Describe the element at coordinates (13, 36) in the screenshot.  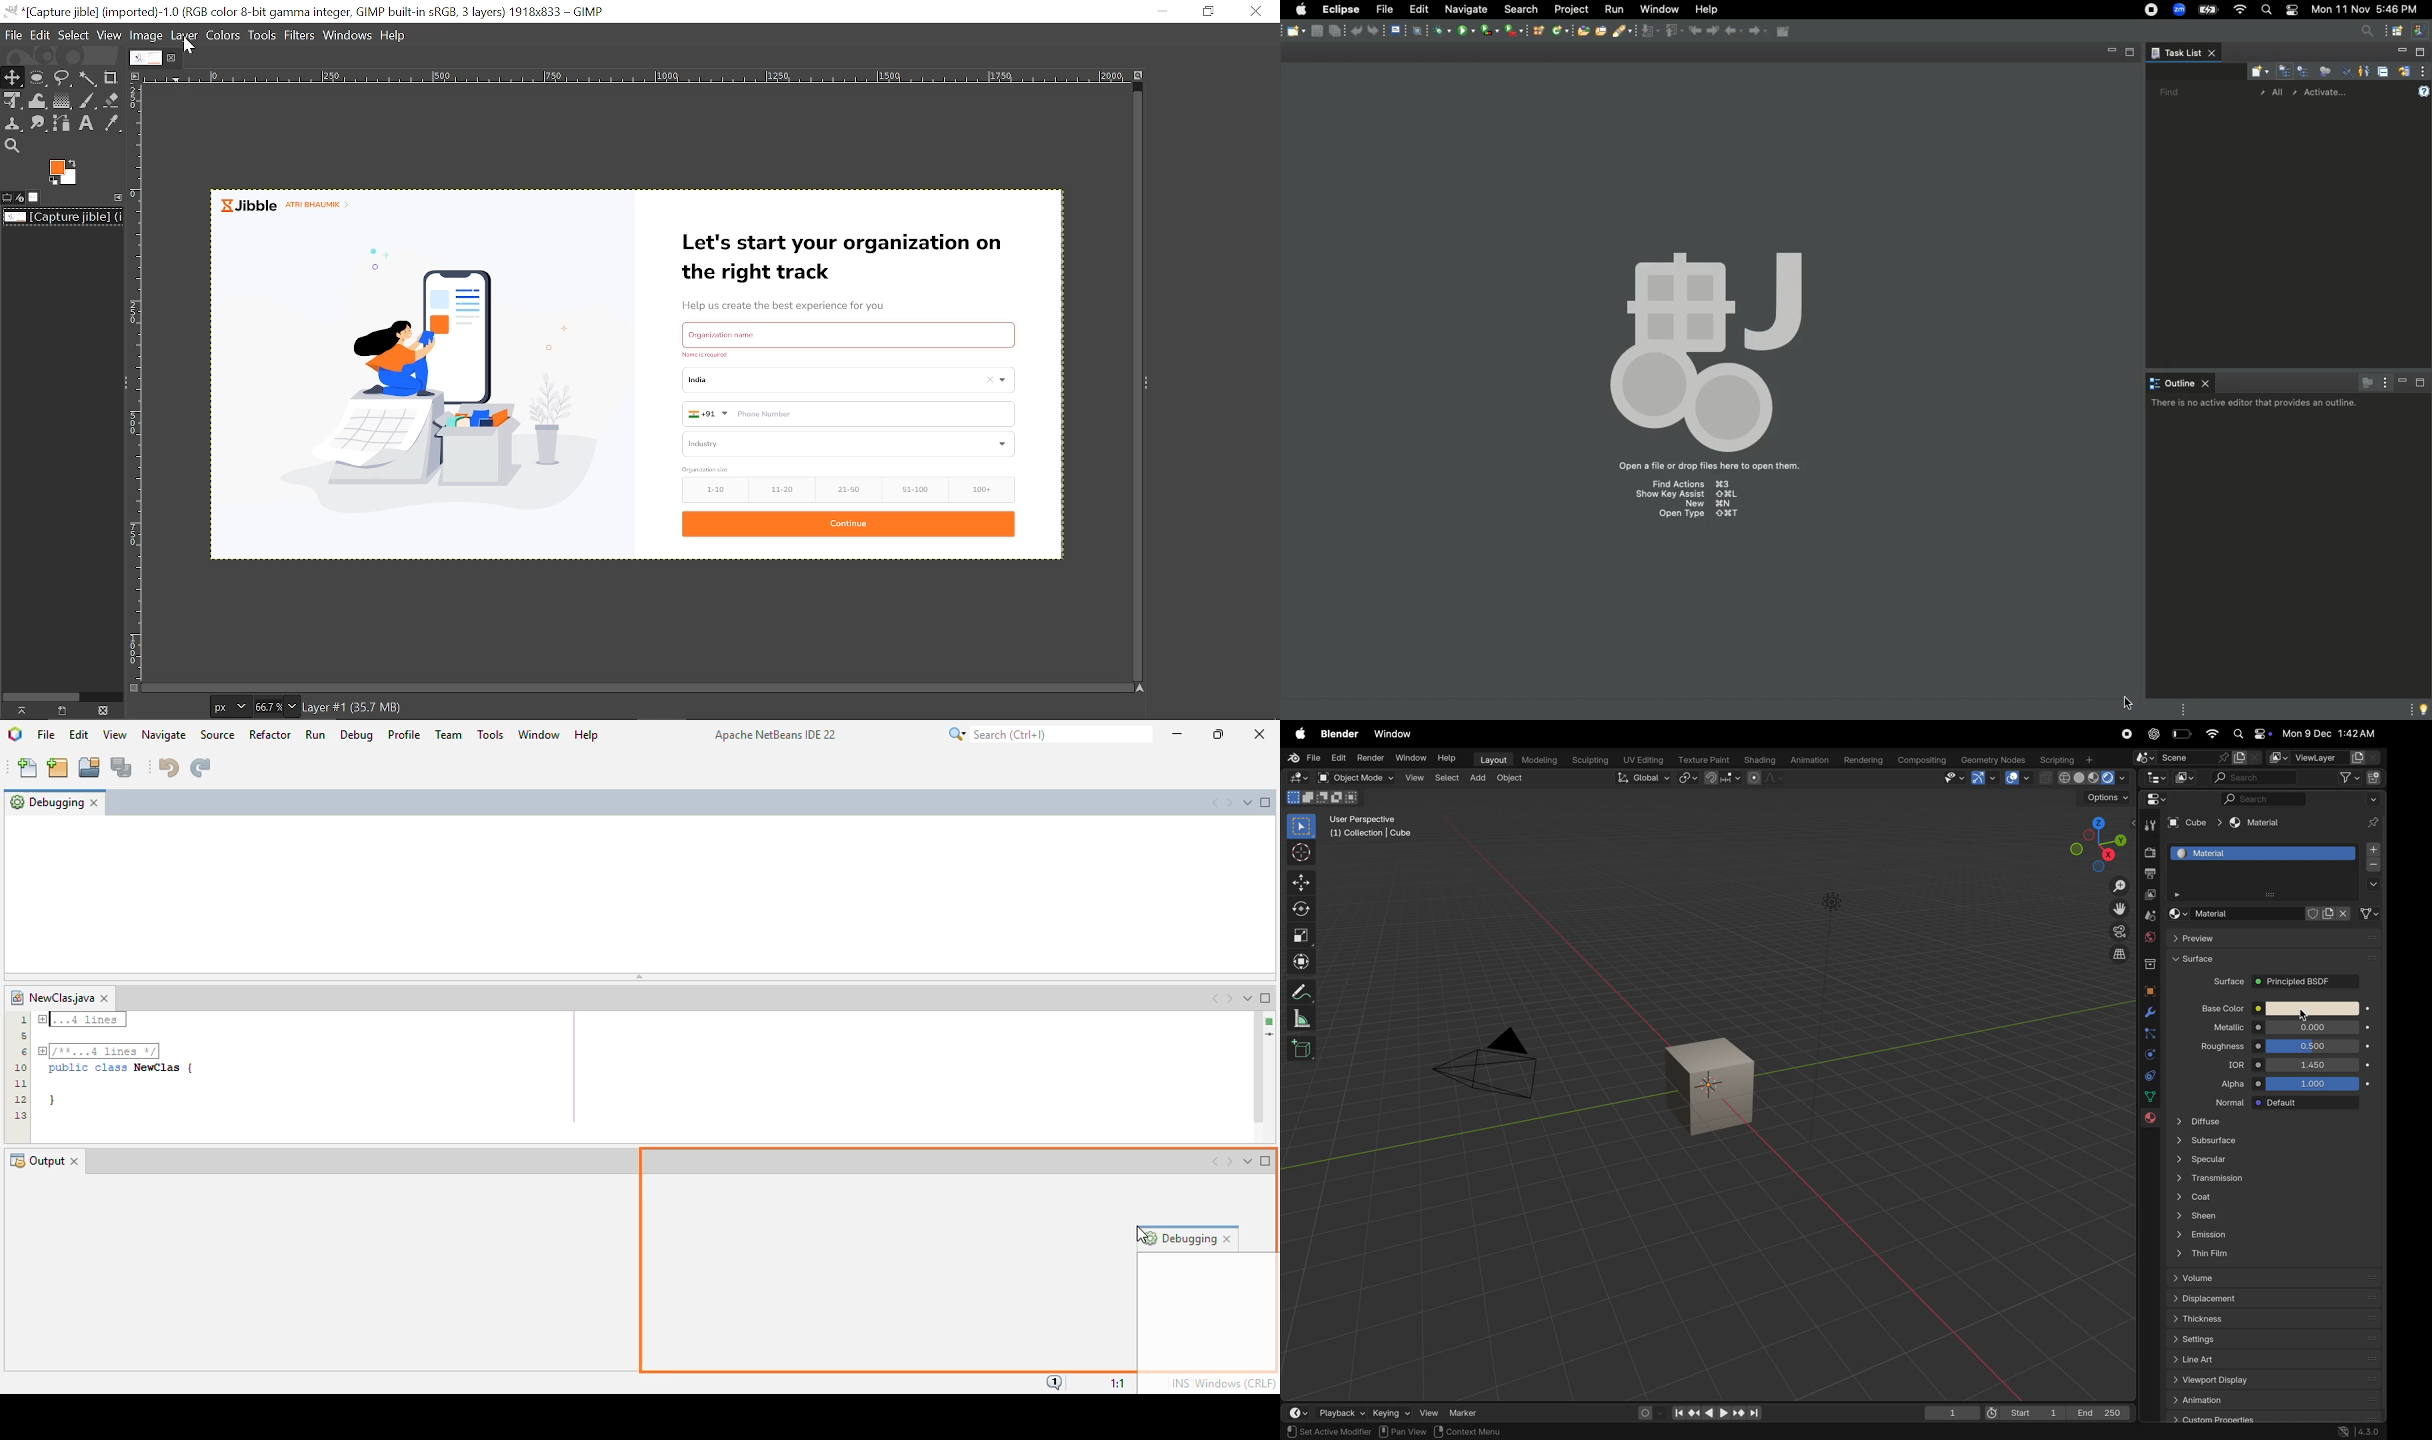
I see `File` at that location.